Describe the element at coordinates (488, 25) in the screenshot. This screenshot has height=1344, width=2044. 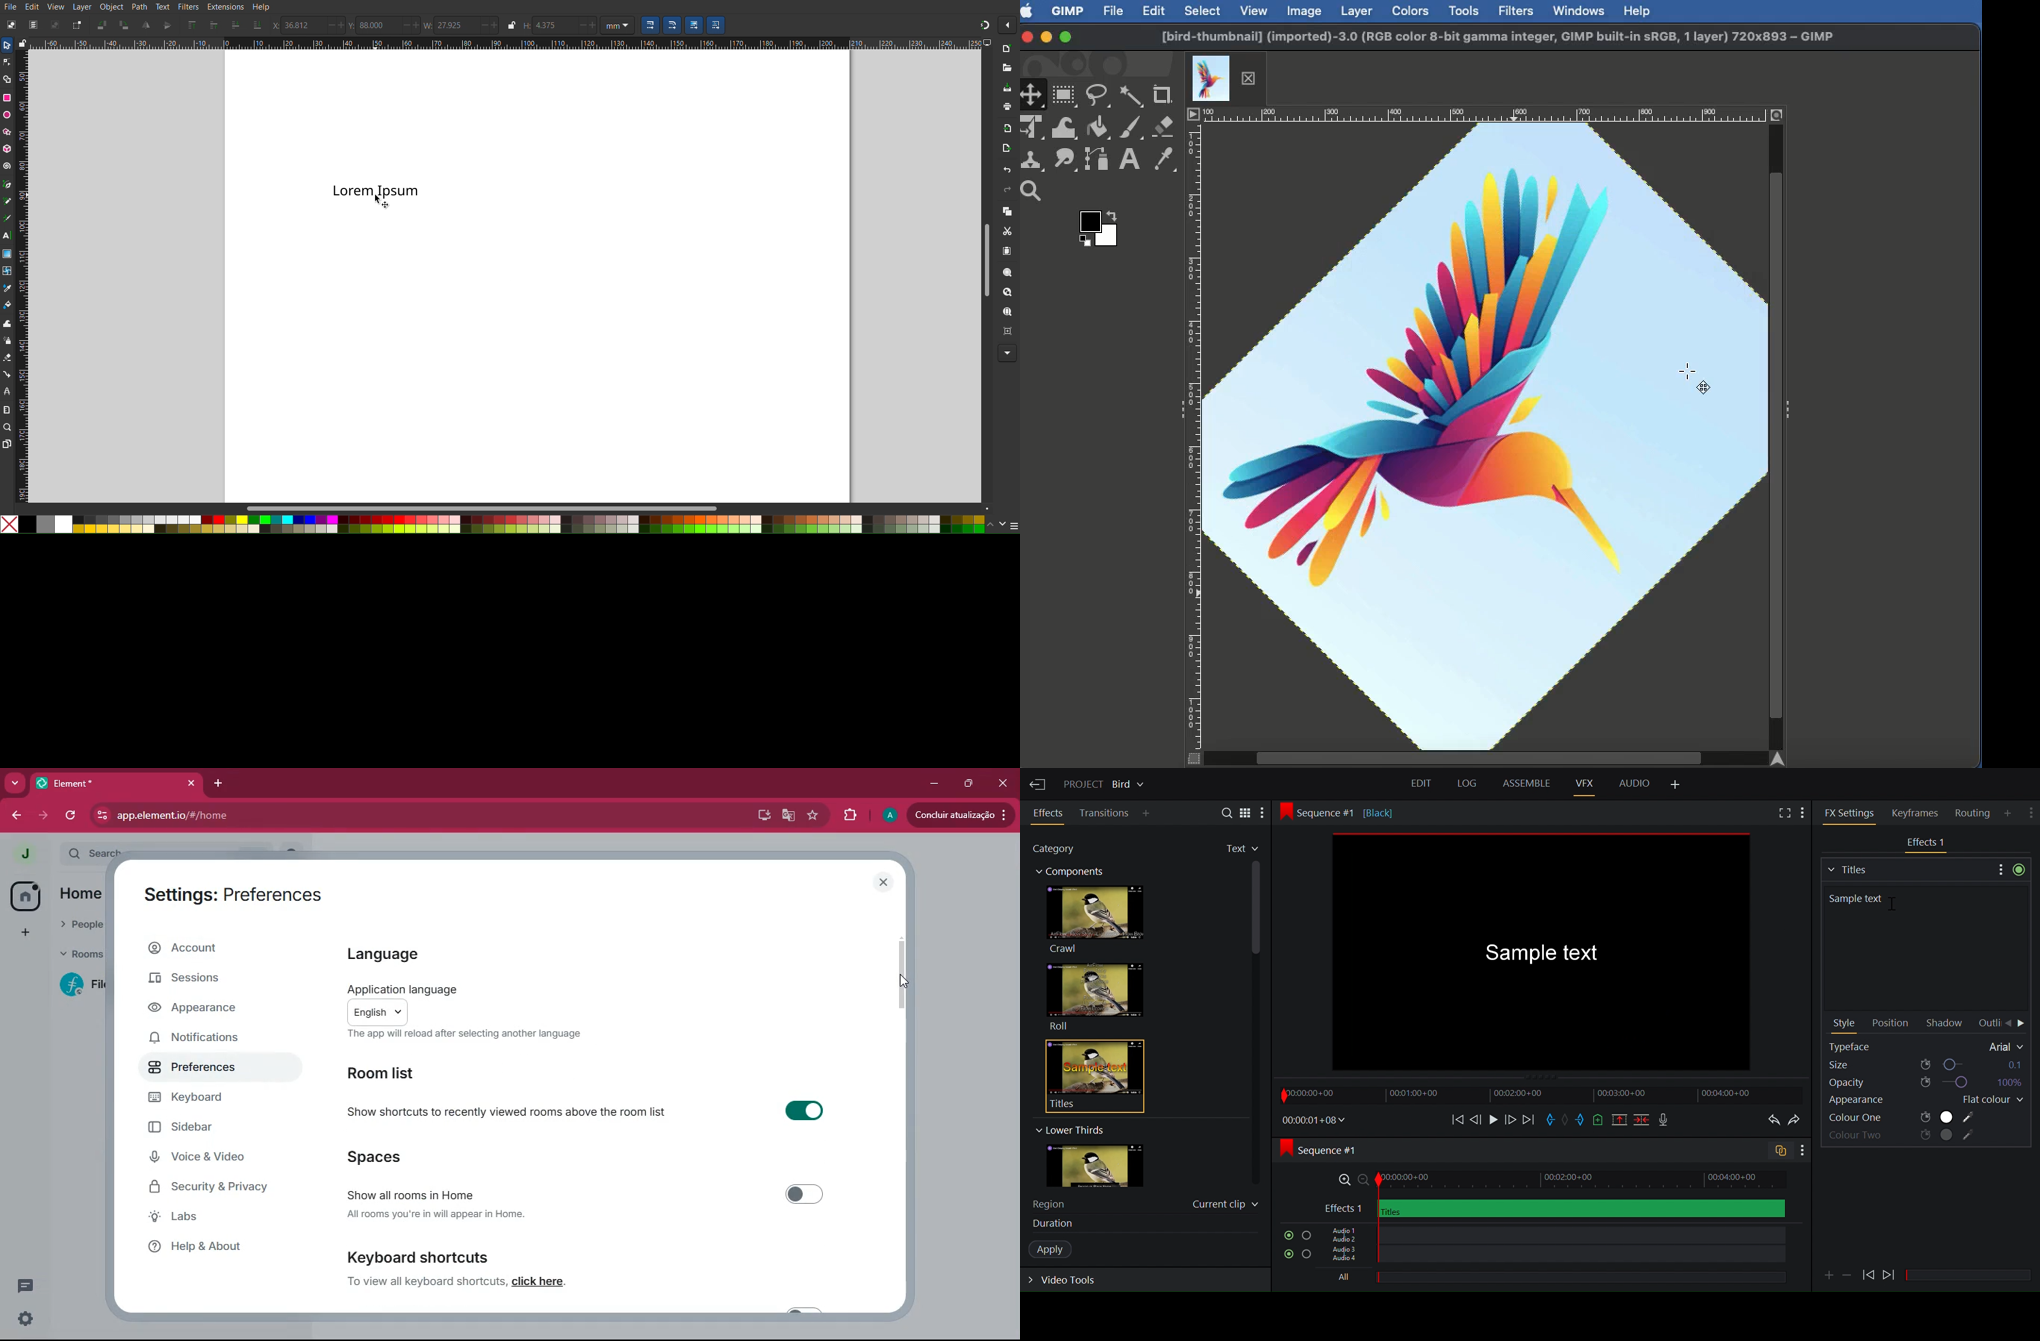
I see `increase/decrease` at that location.